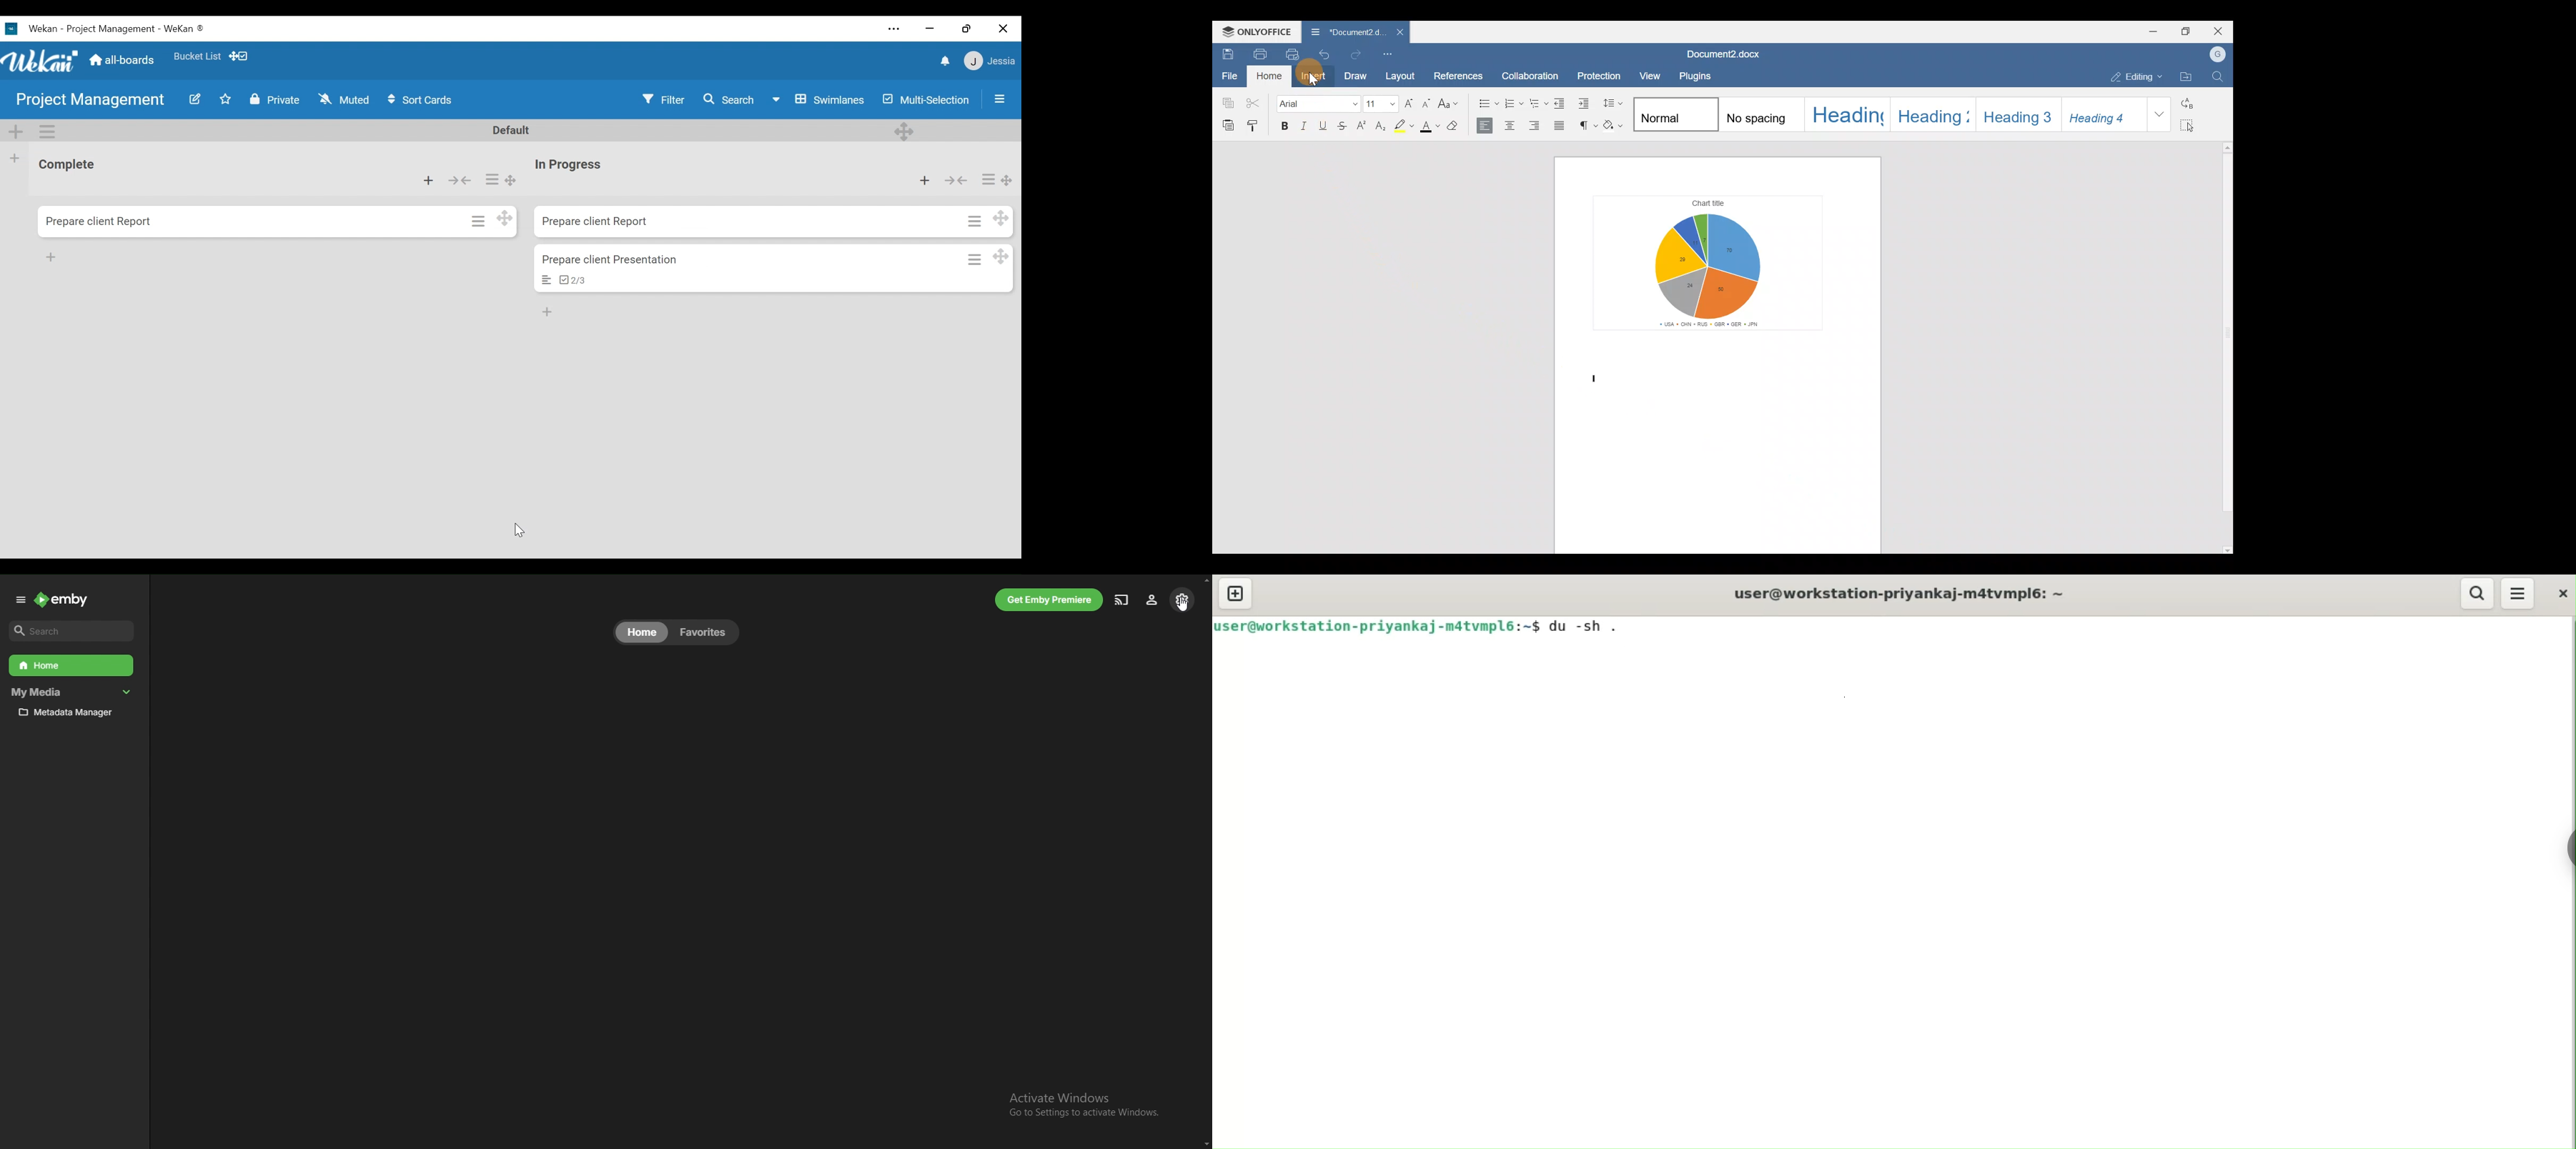 The image size is (2576, 1176). Describe the element at coordinates (490, 177) in the screenshot. I see `Card actions` at that location.